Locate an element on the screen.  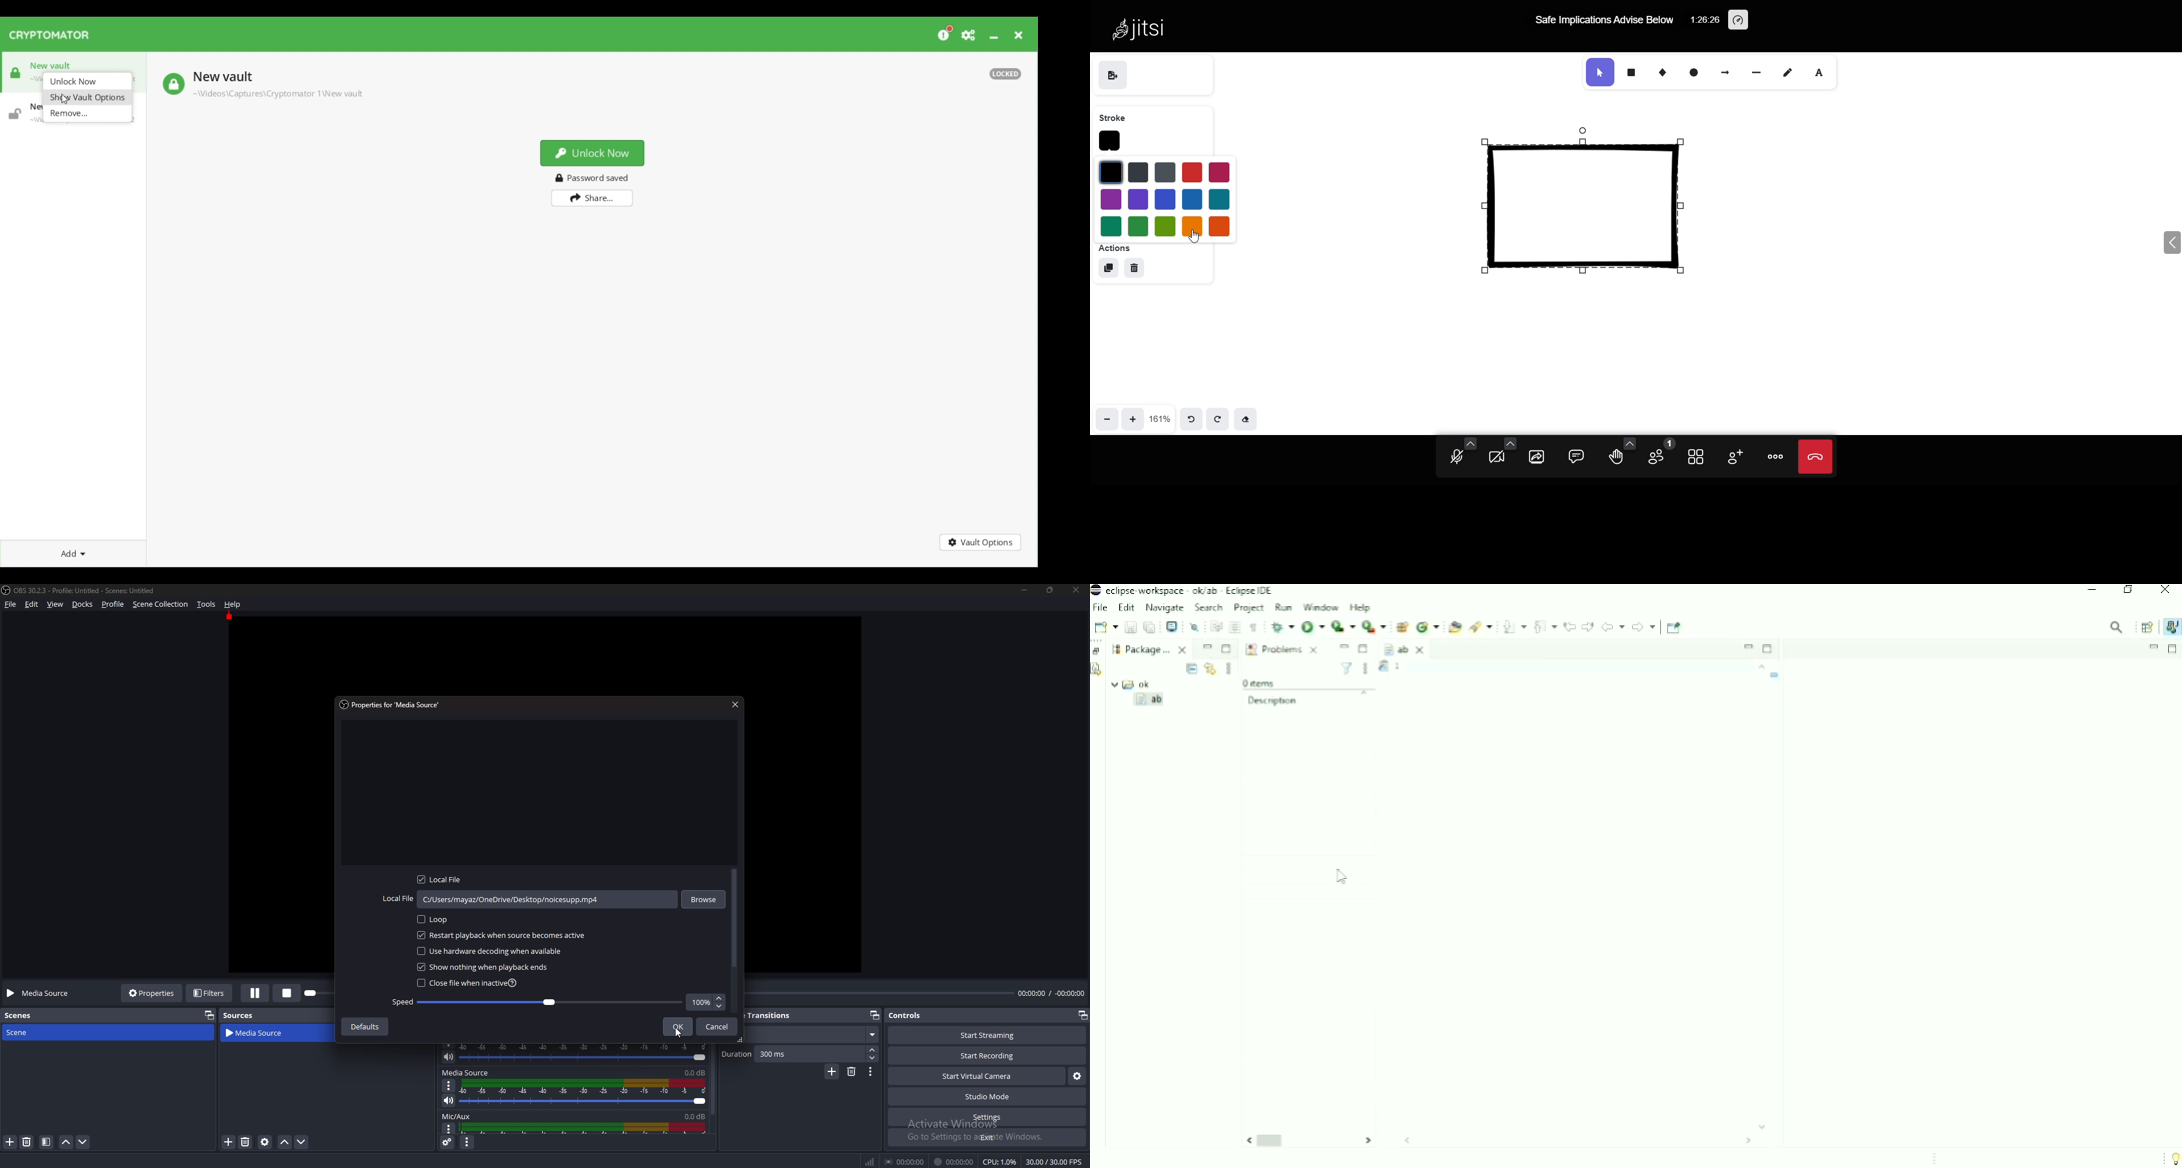
 Audio mixer menu is located at coordinates (467, 1143).